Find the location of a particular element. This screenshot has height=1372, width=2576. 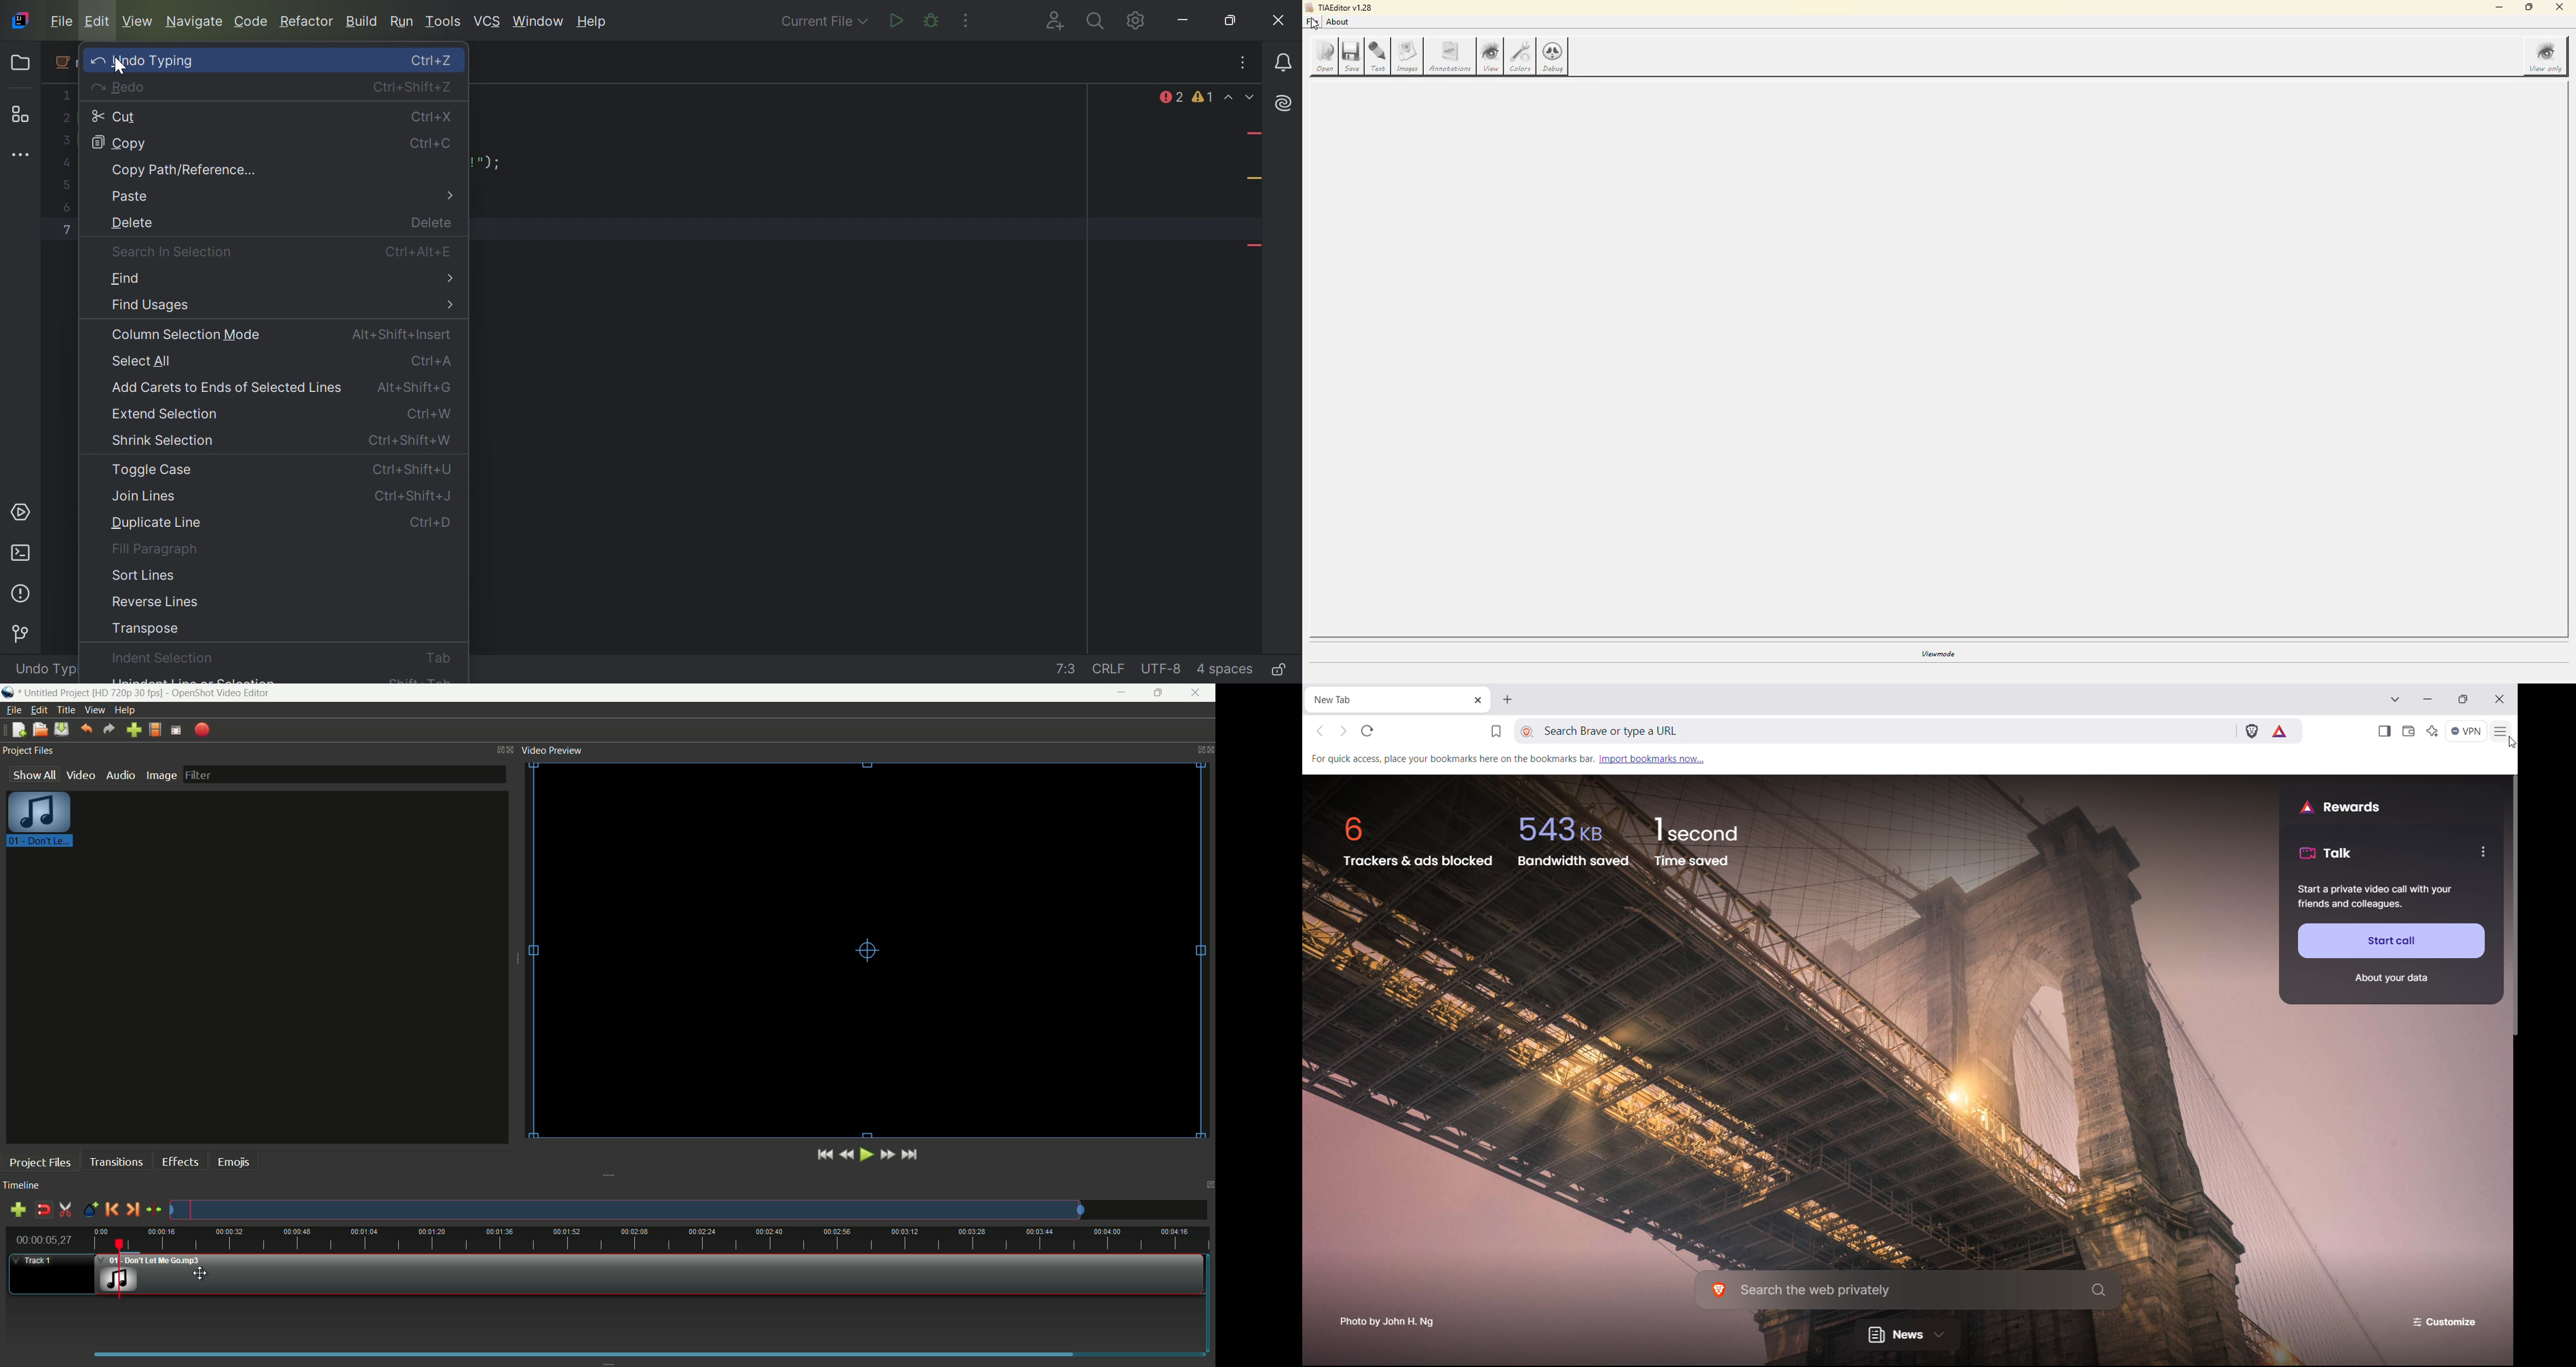

maximize is located at coordinates (1160, 693).